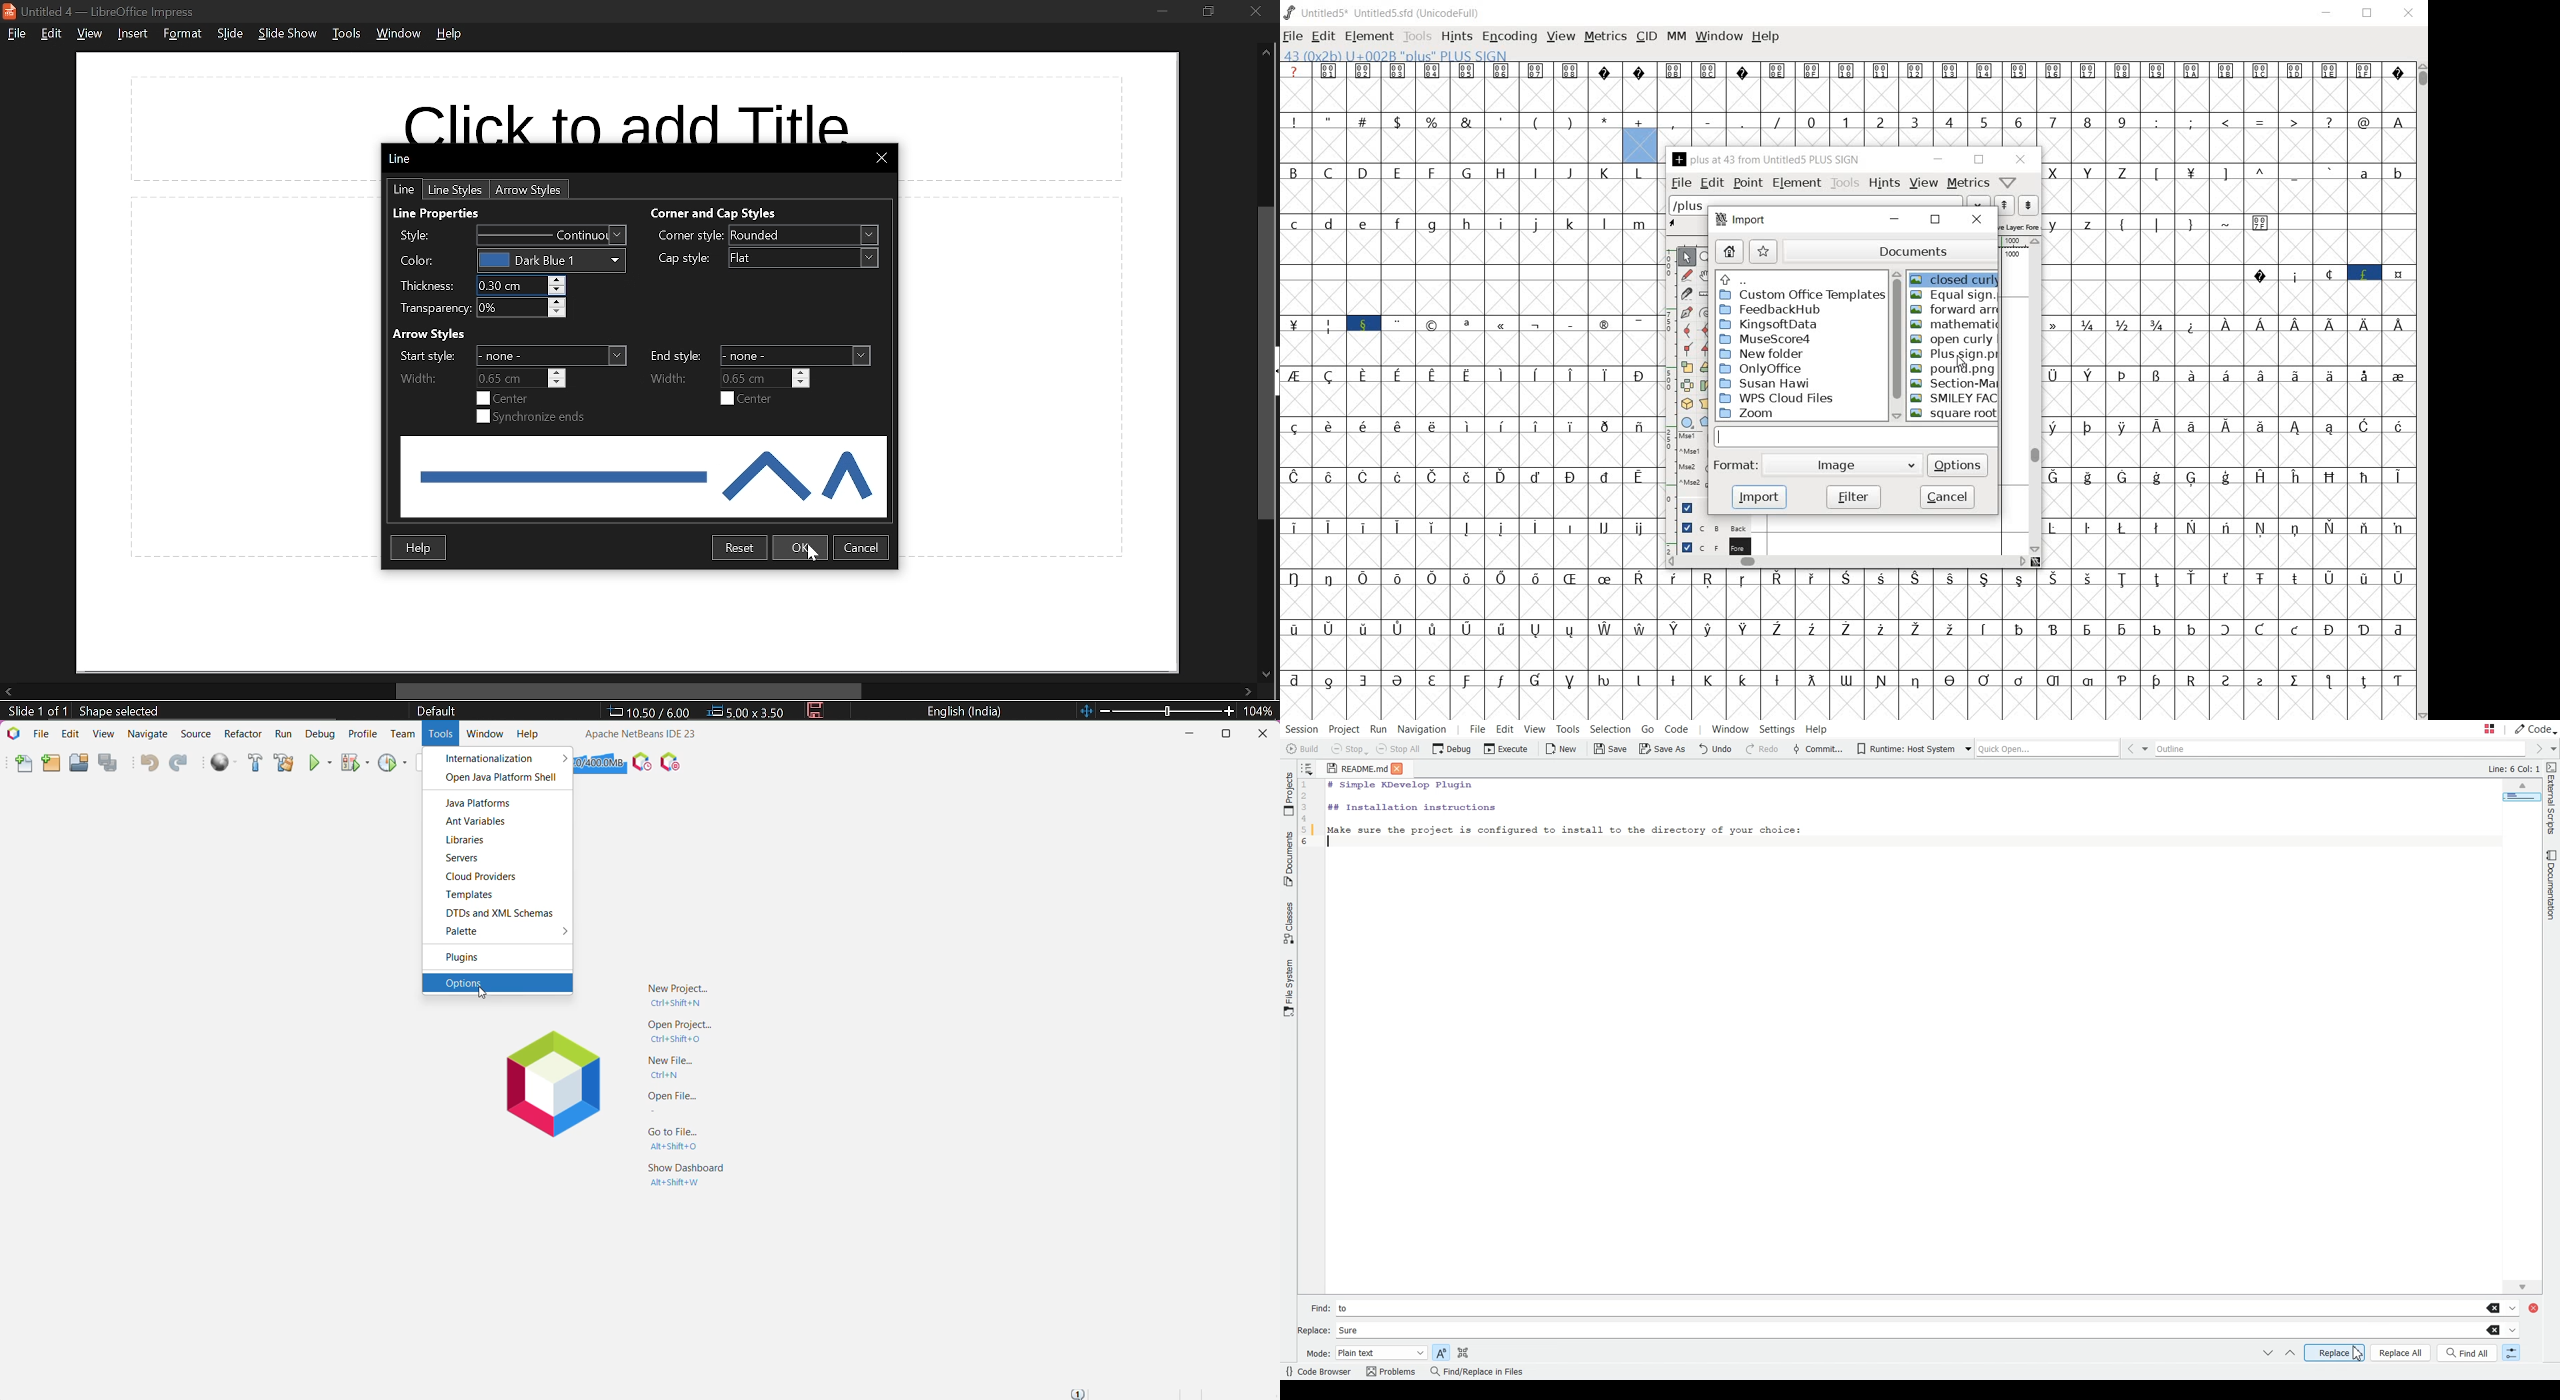  I want to click on mse1 mse1 mse2 mse2, so click(1691, 459).